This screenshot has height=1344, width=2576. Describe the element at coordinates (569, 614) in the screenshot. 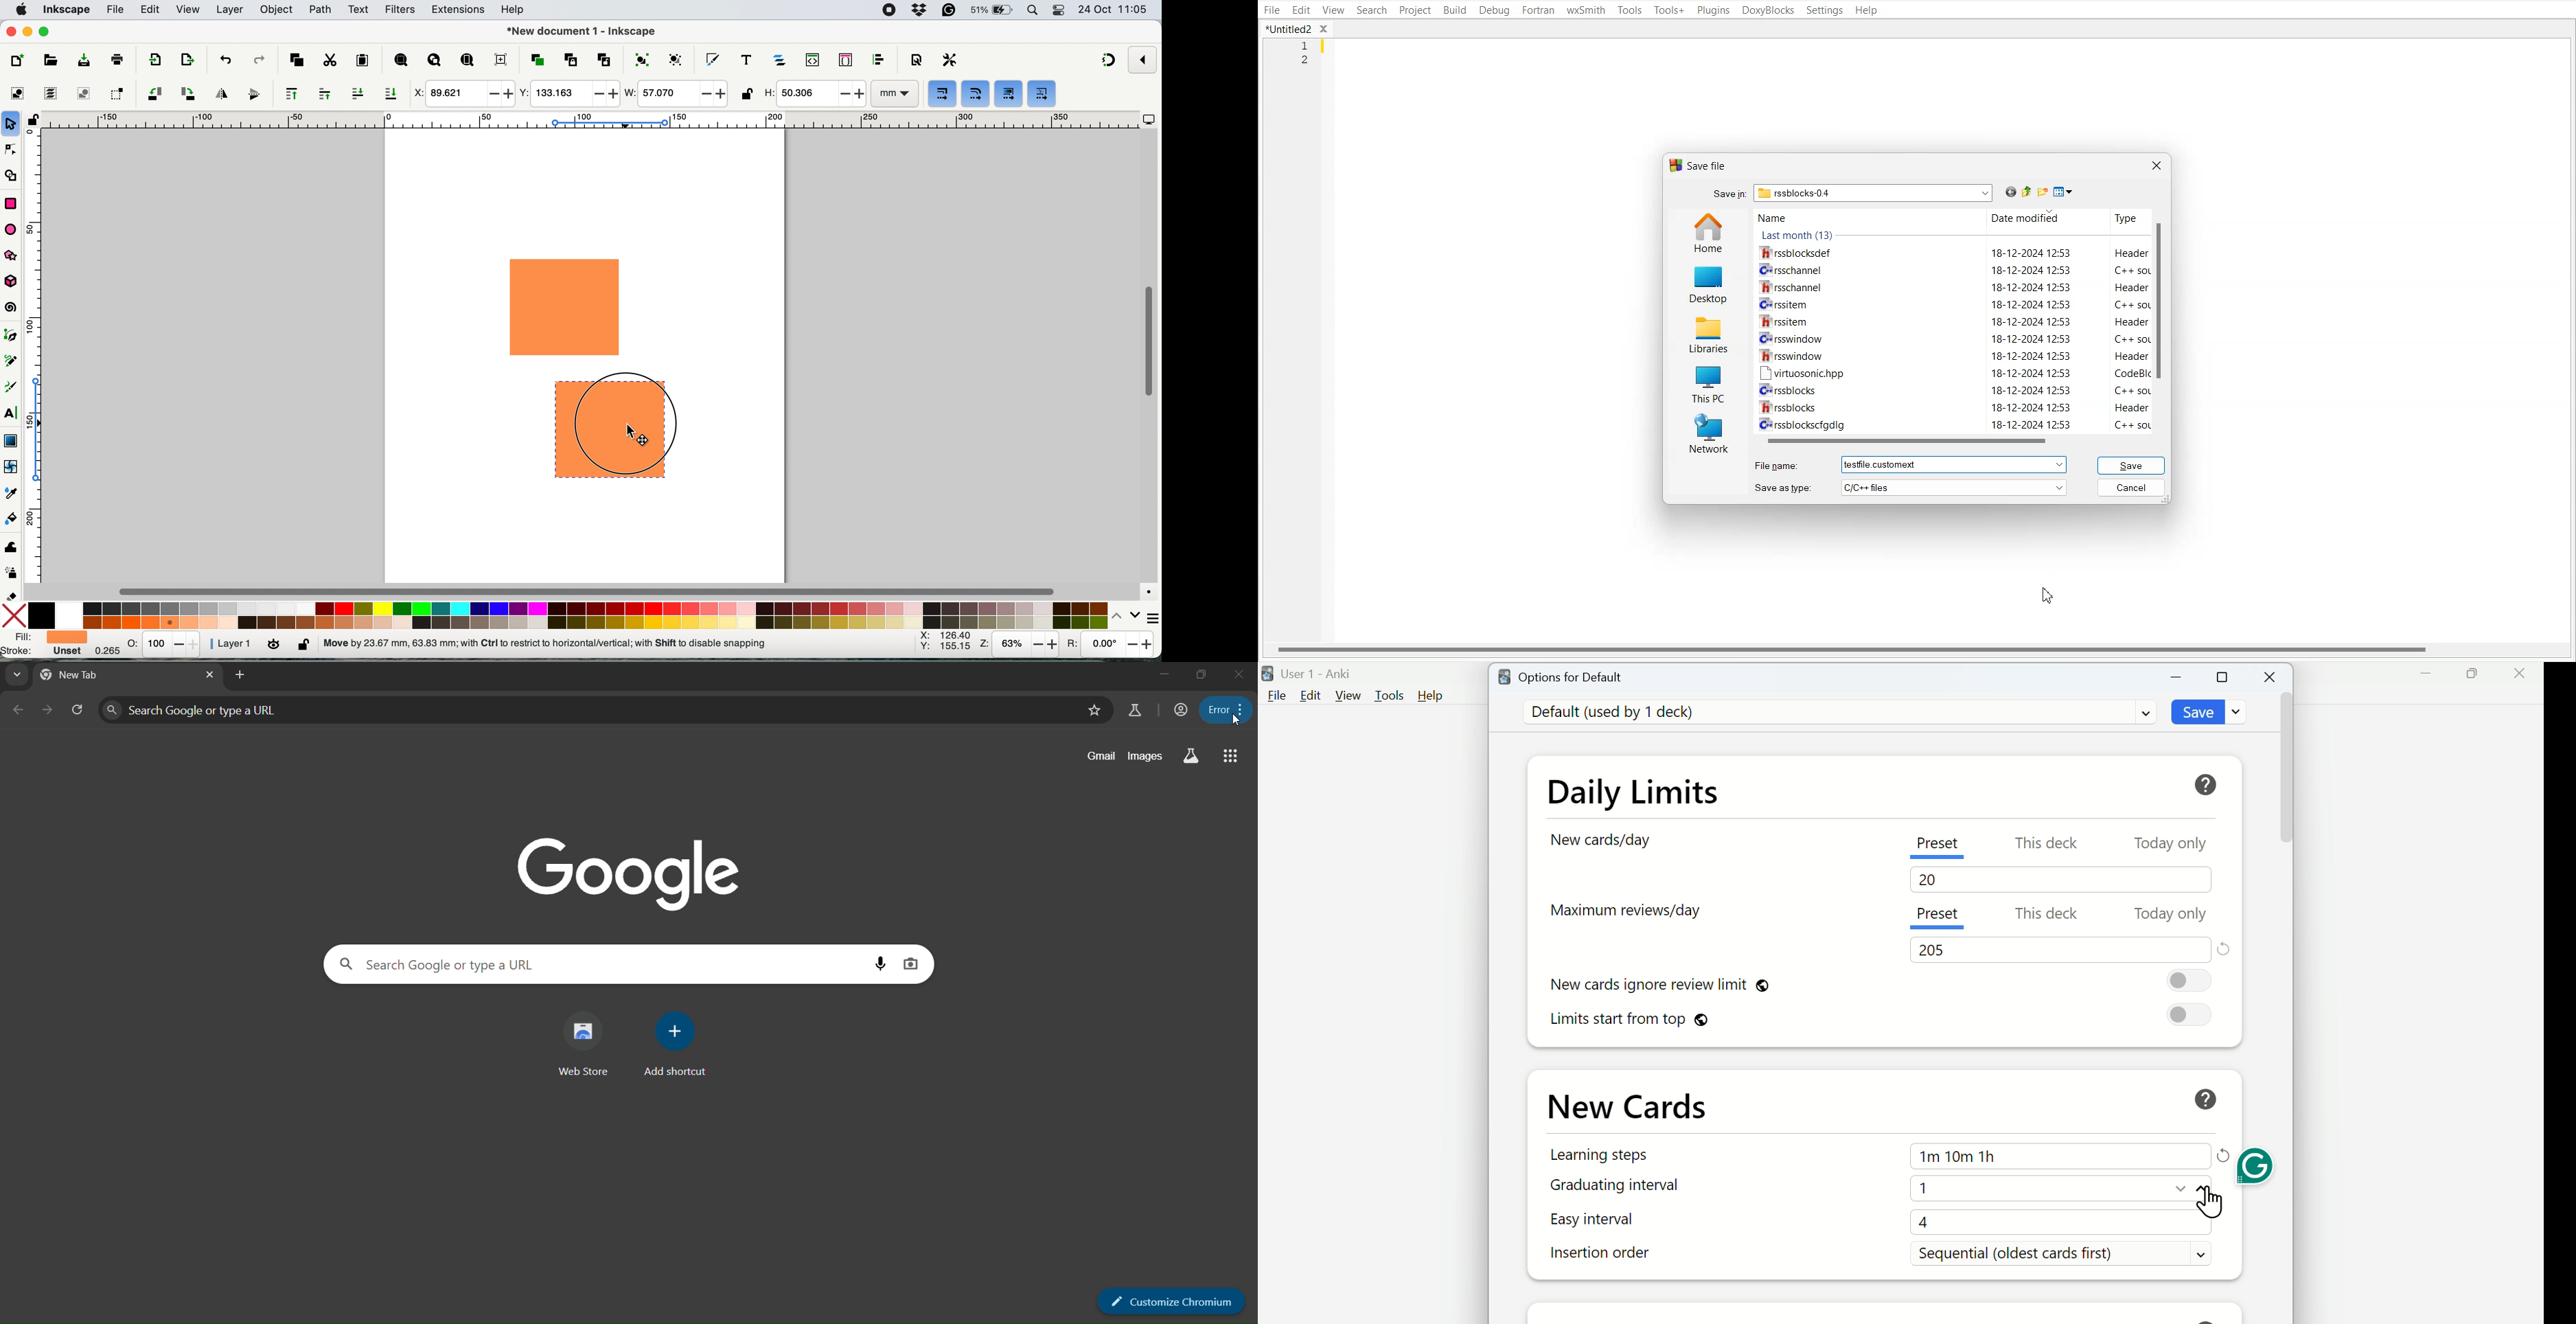

I see `color palatte` at that location.